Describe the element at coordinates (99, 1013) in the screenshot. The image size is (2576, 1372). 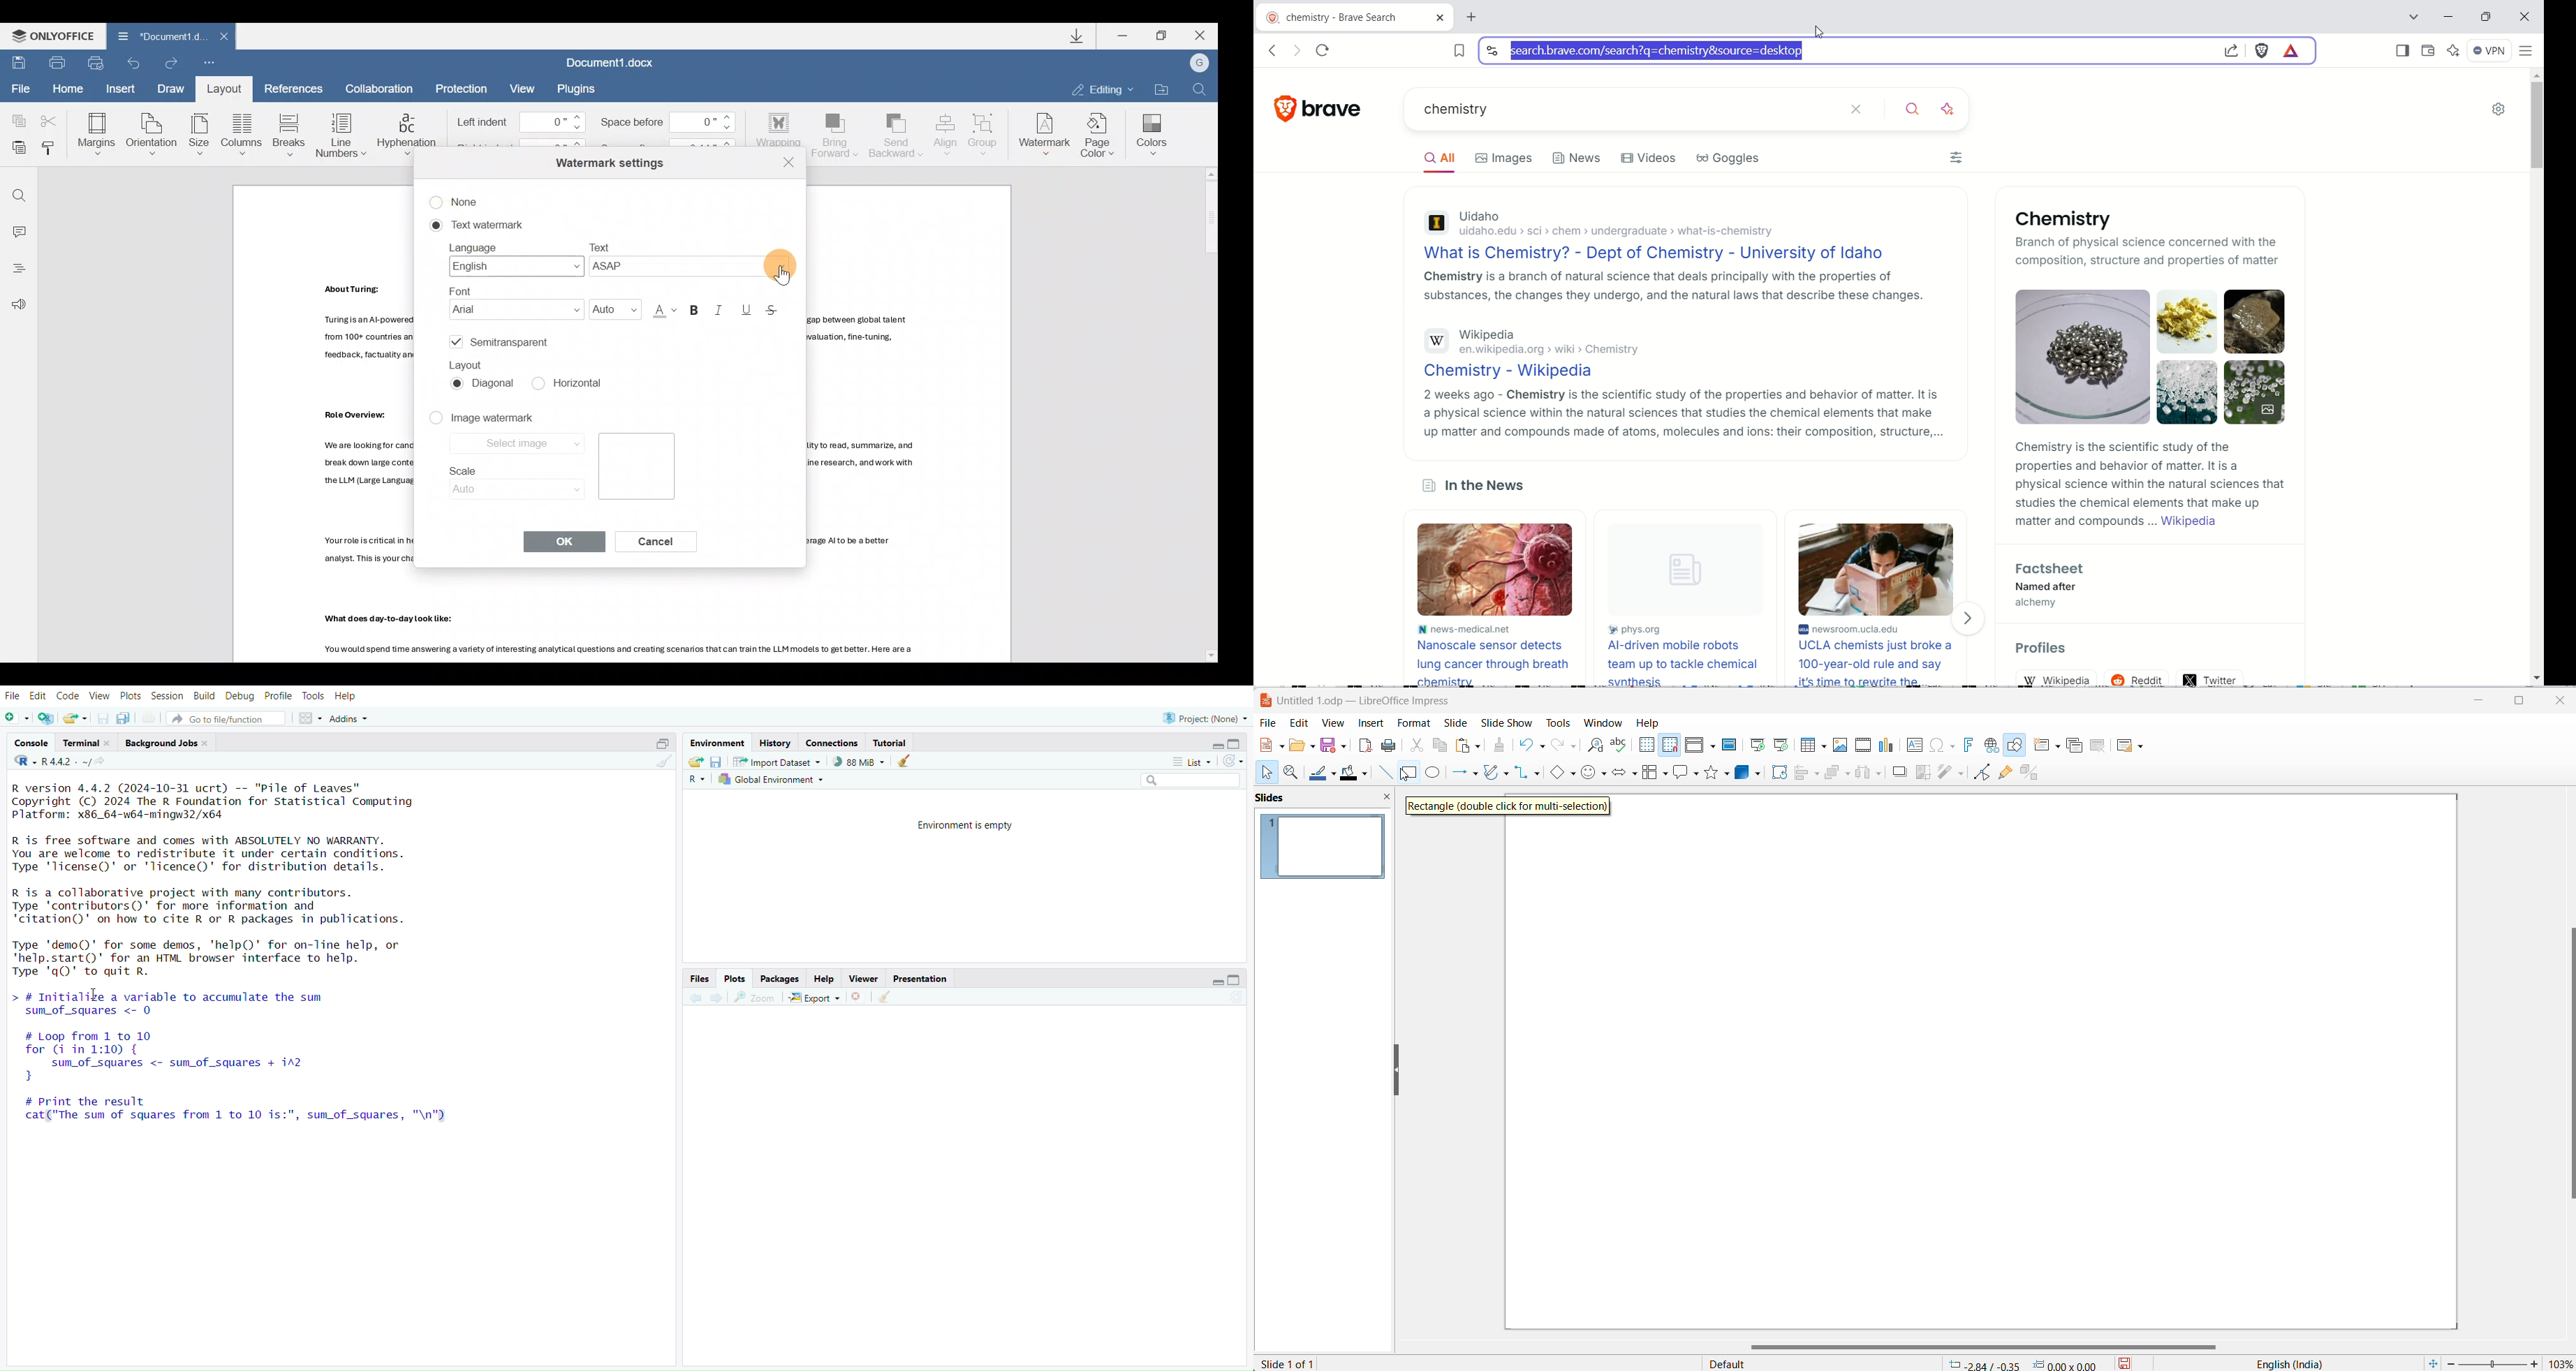
I see `sum_of_squares <- 0` at that location.